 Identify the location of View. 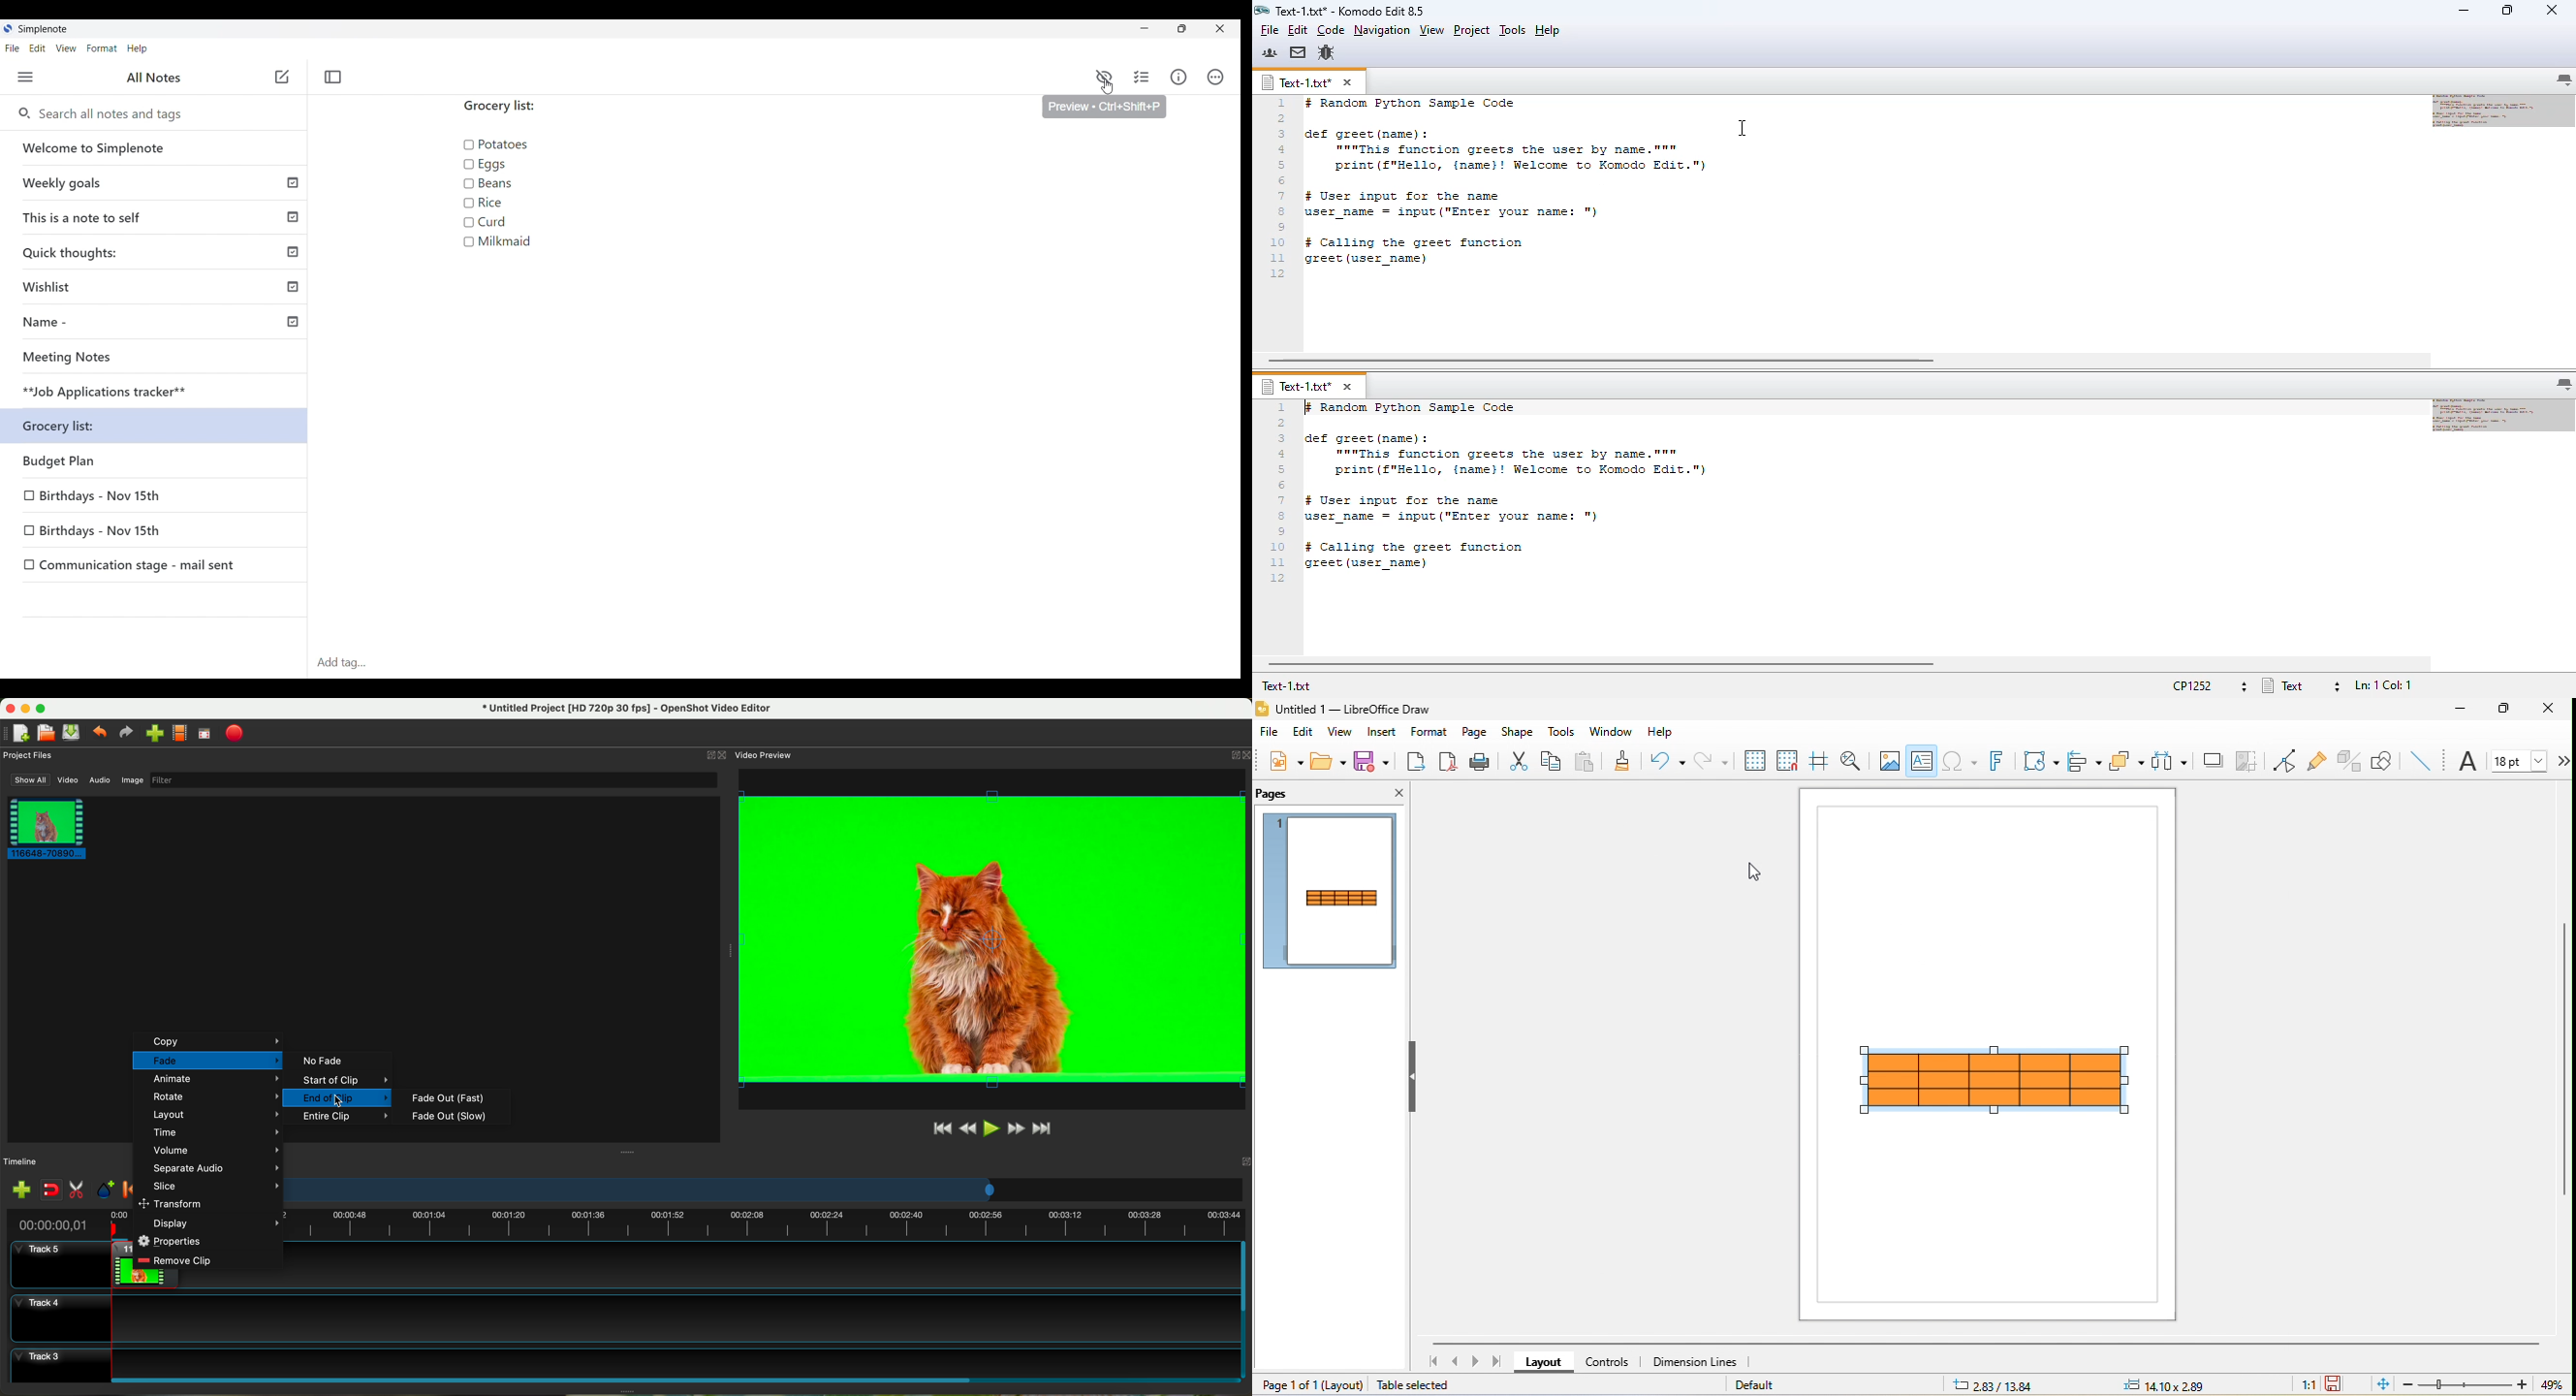
(67, 48).